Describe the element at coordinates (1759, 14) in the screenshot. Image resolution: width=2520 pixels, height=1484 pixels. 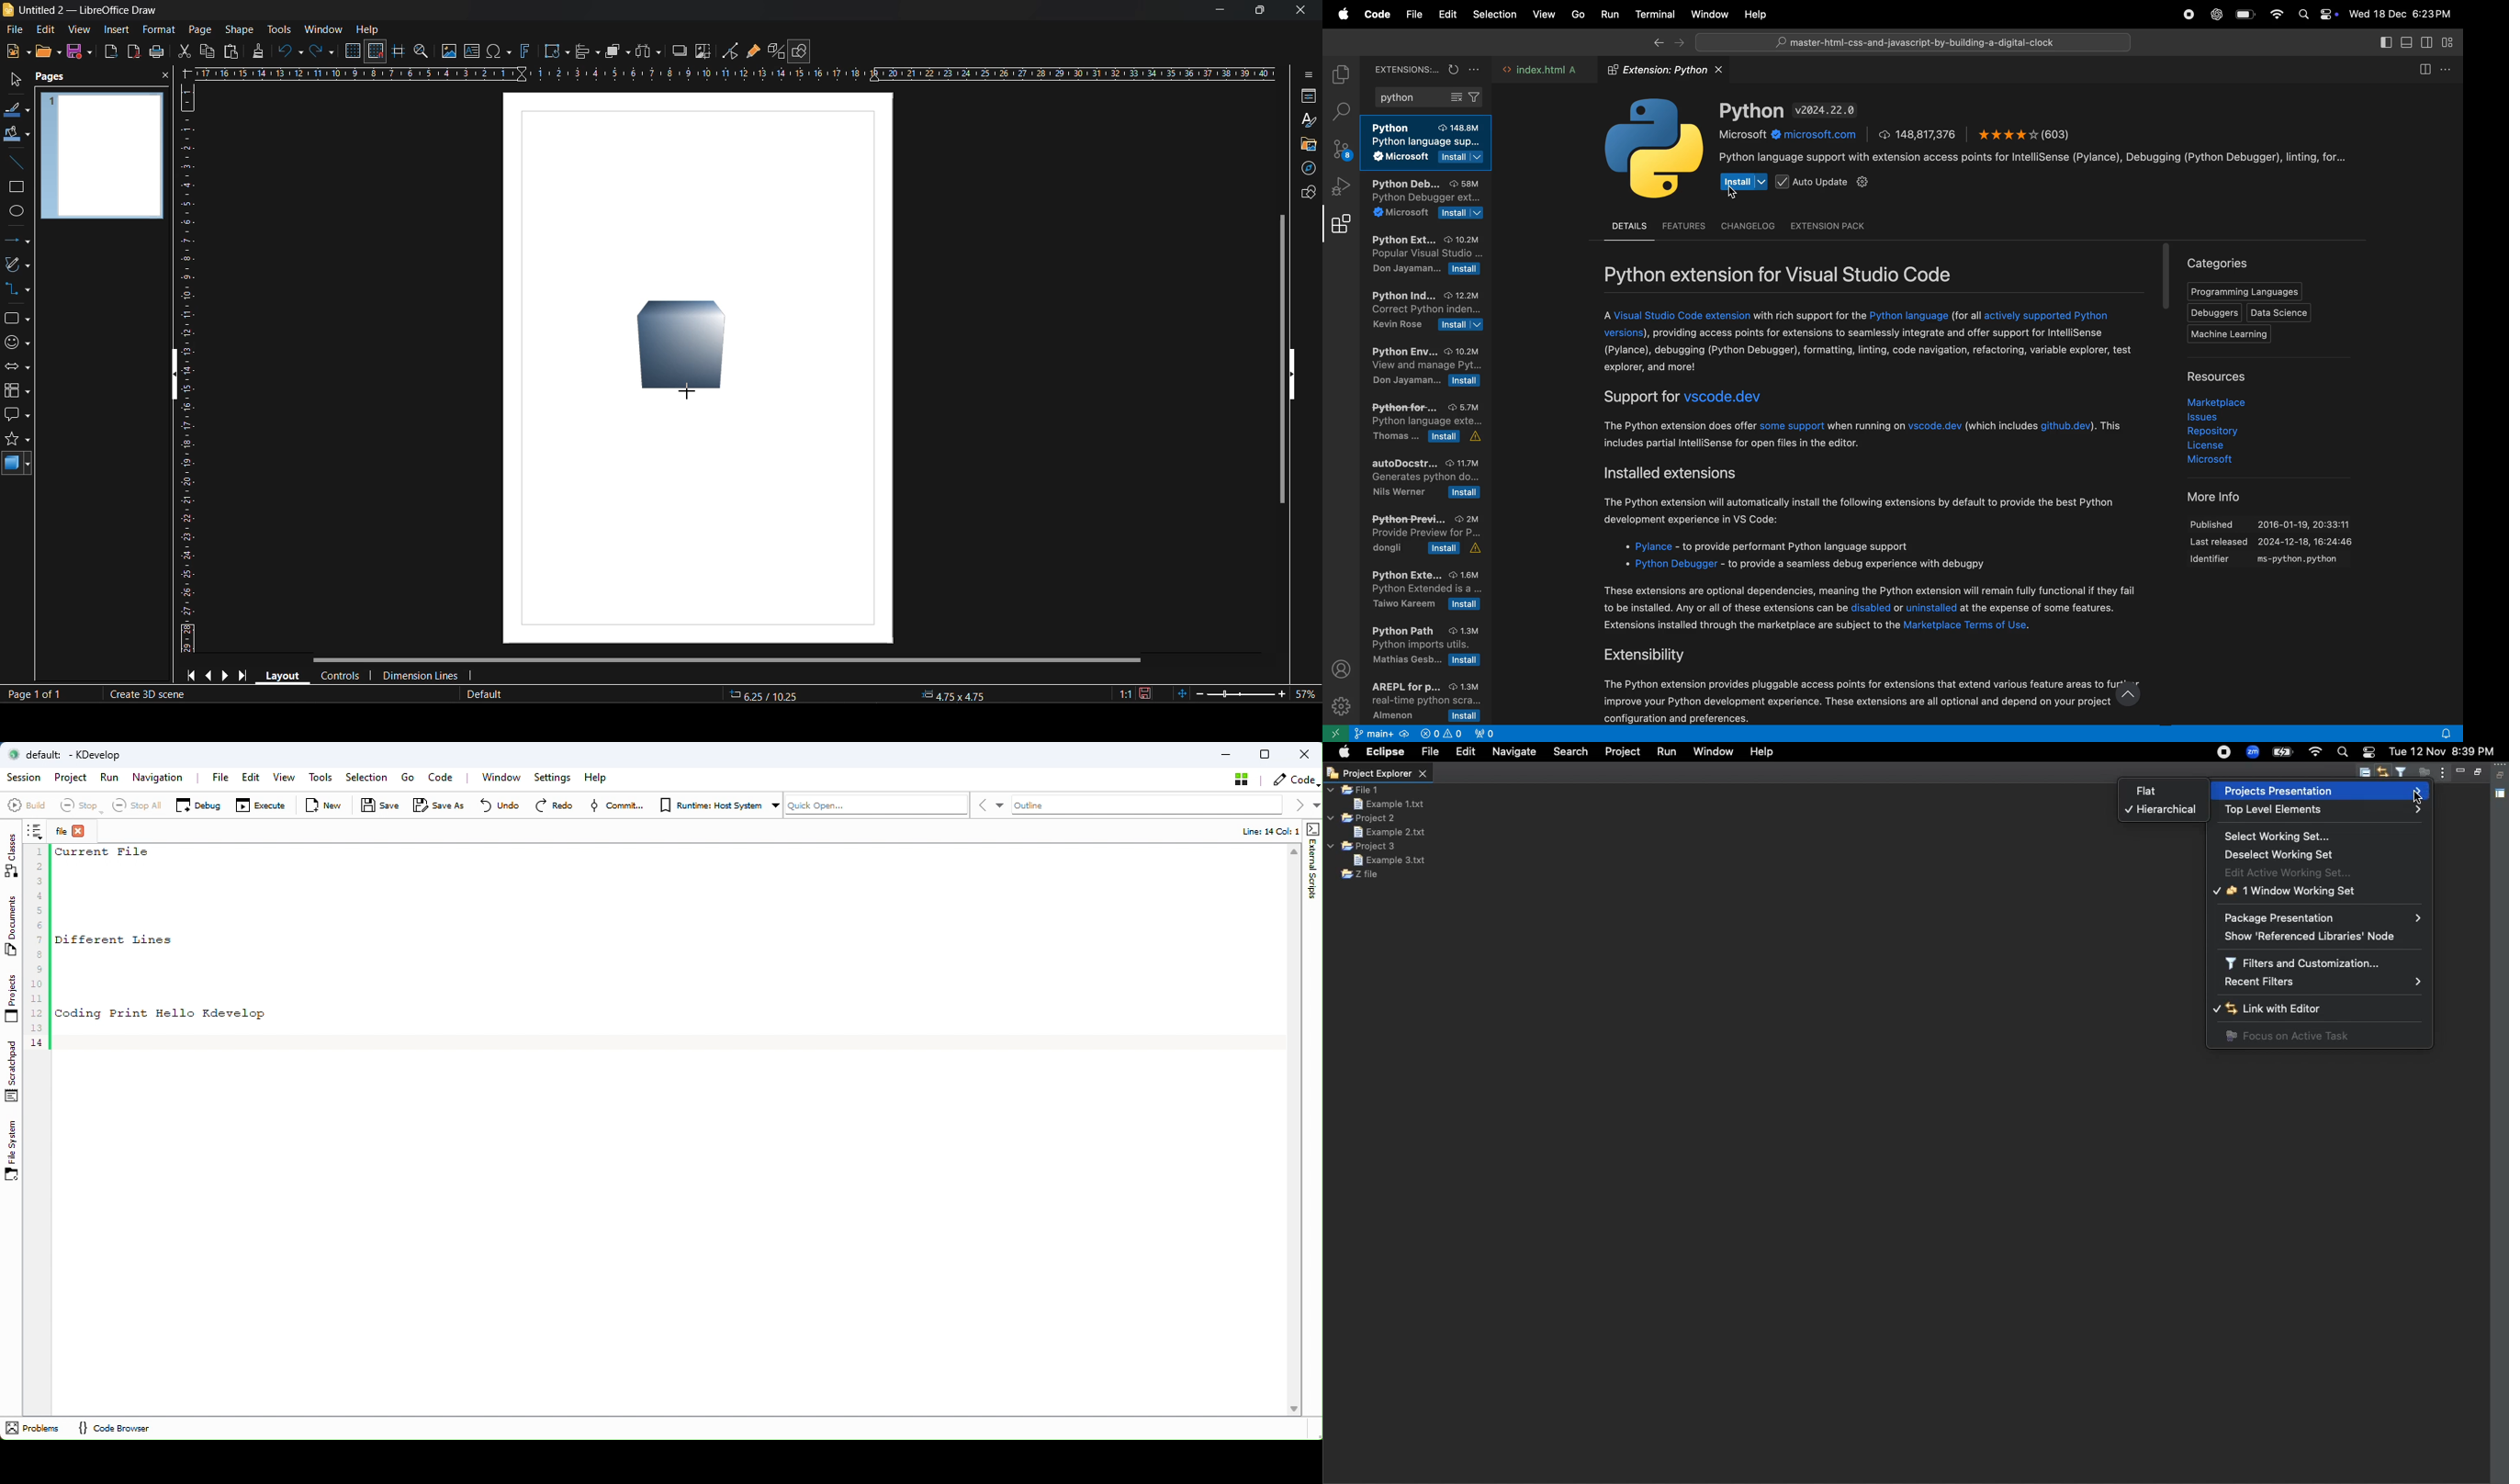
I see `help` at that location.